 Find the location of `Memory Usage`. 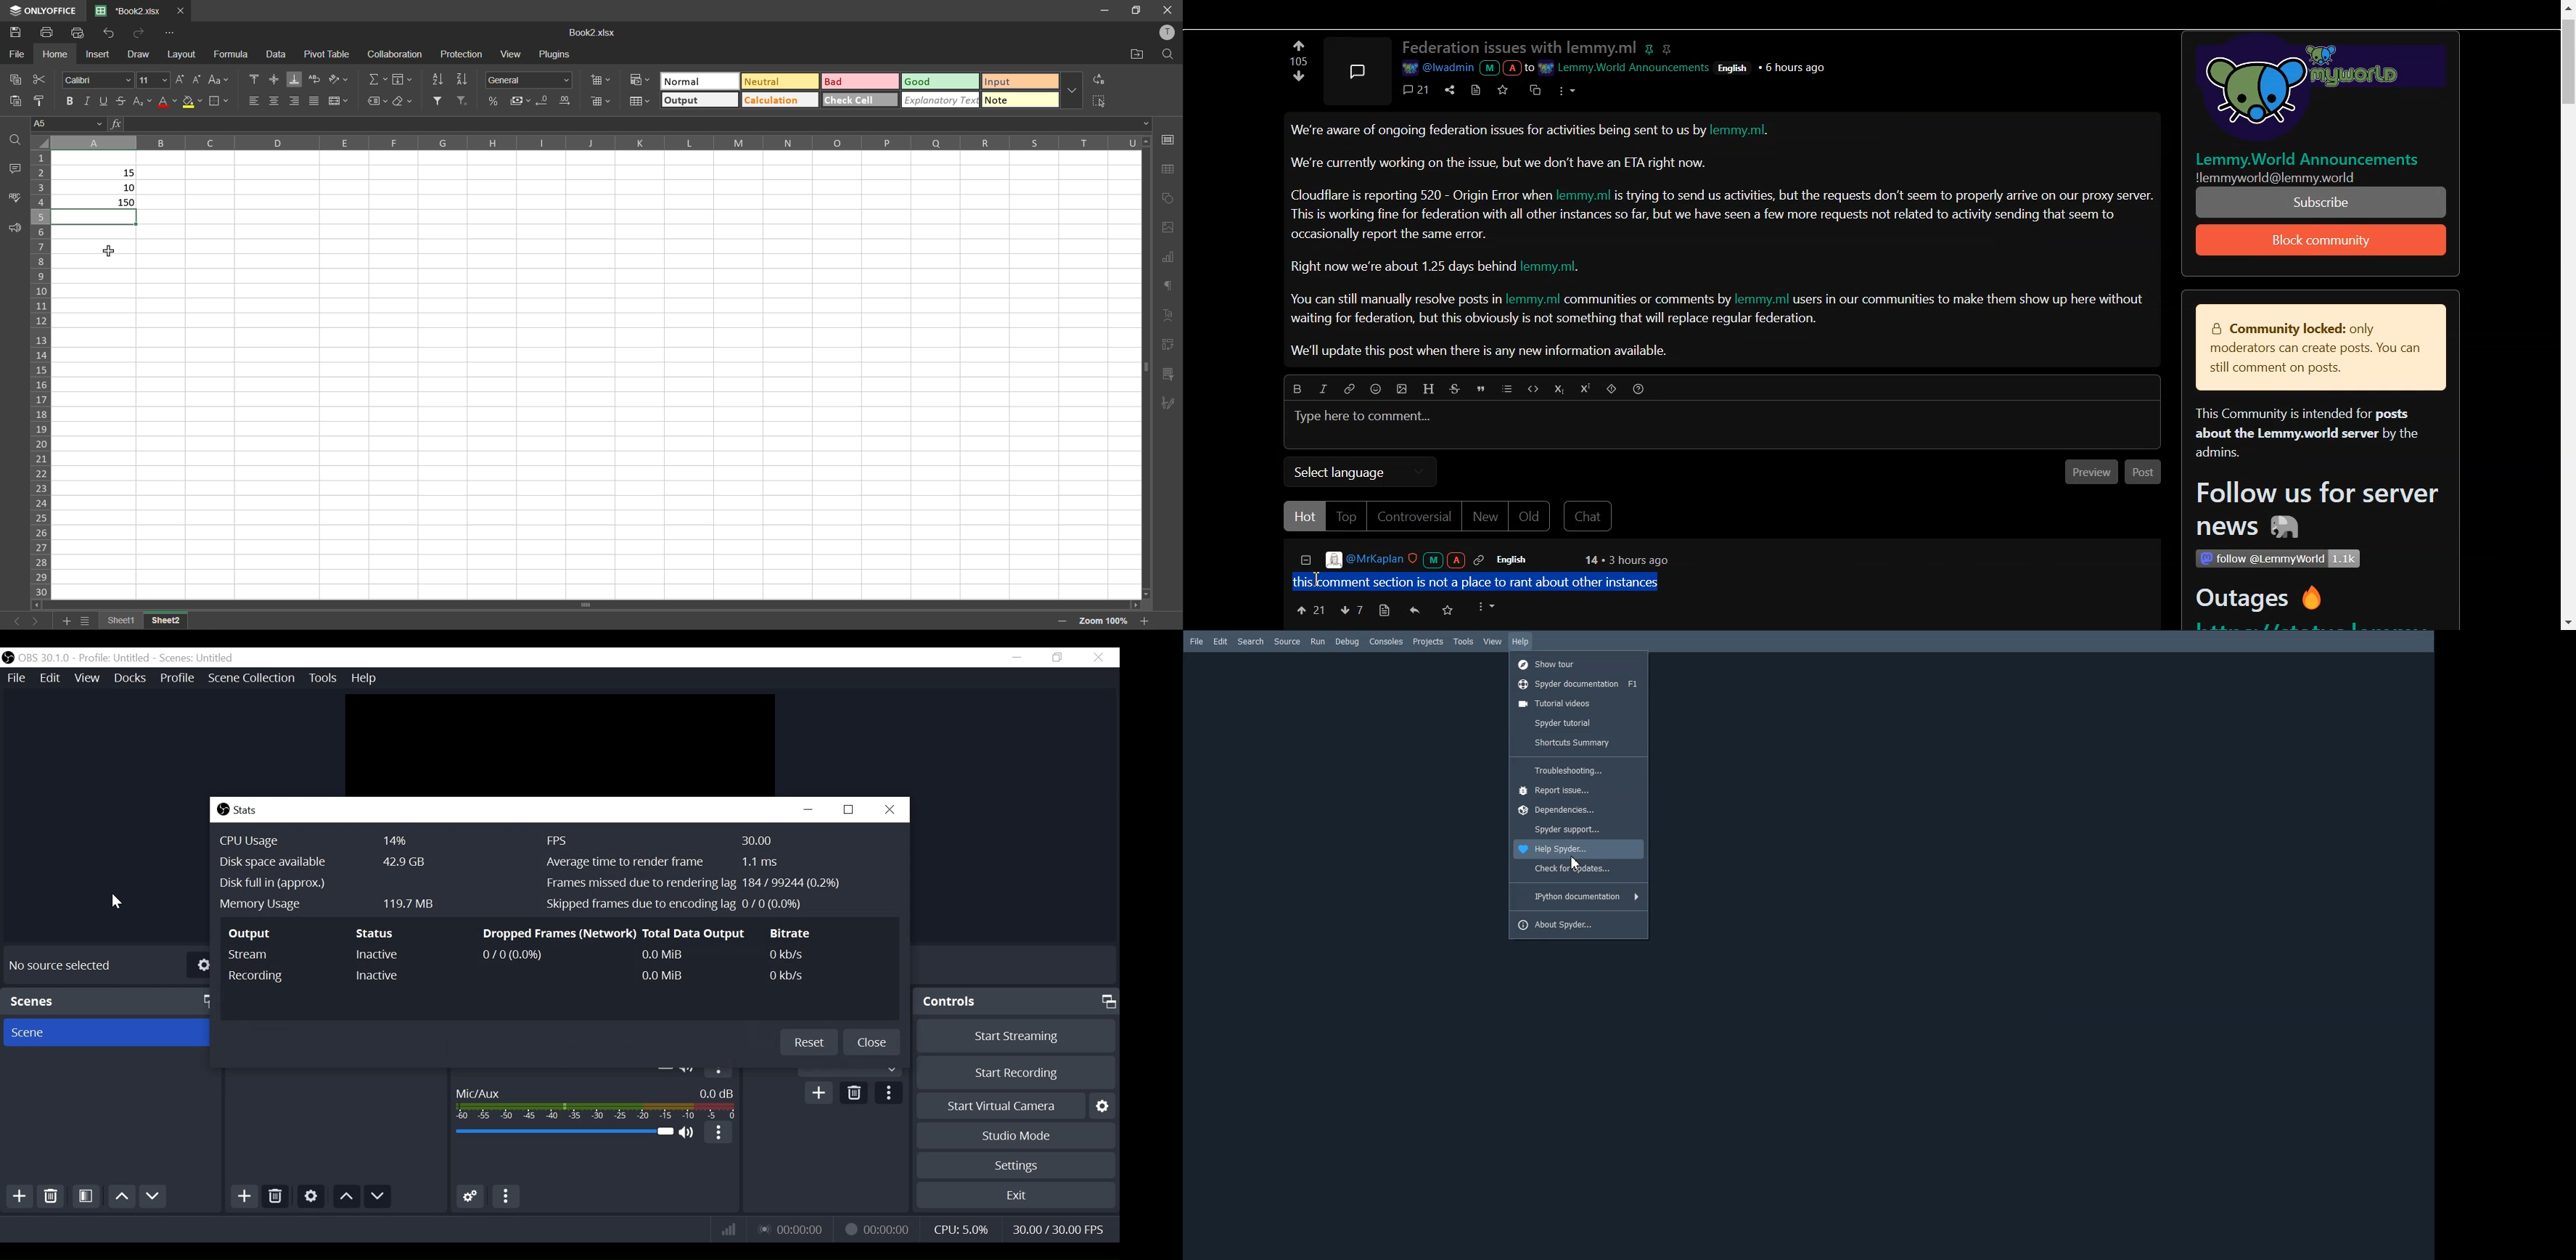

Memory Usage is located at coordinates (370, 905).